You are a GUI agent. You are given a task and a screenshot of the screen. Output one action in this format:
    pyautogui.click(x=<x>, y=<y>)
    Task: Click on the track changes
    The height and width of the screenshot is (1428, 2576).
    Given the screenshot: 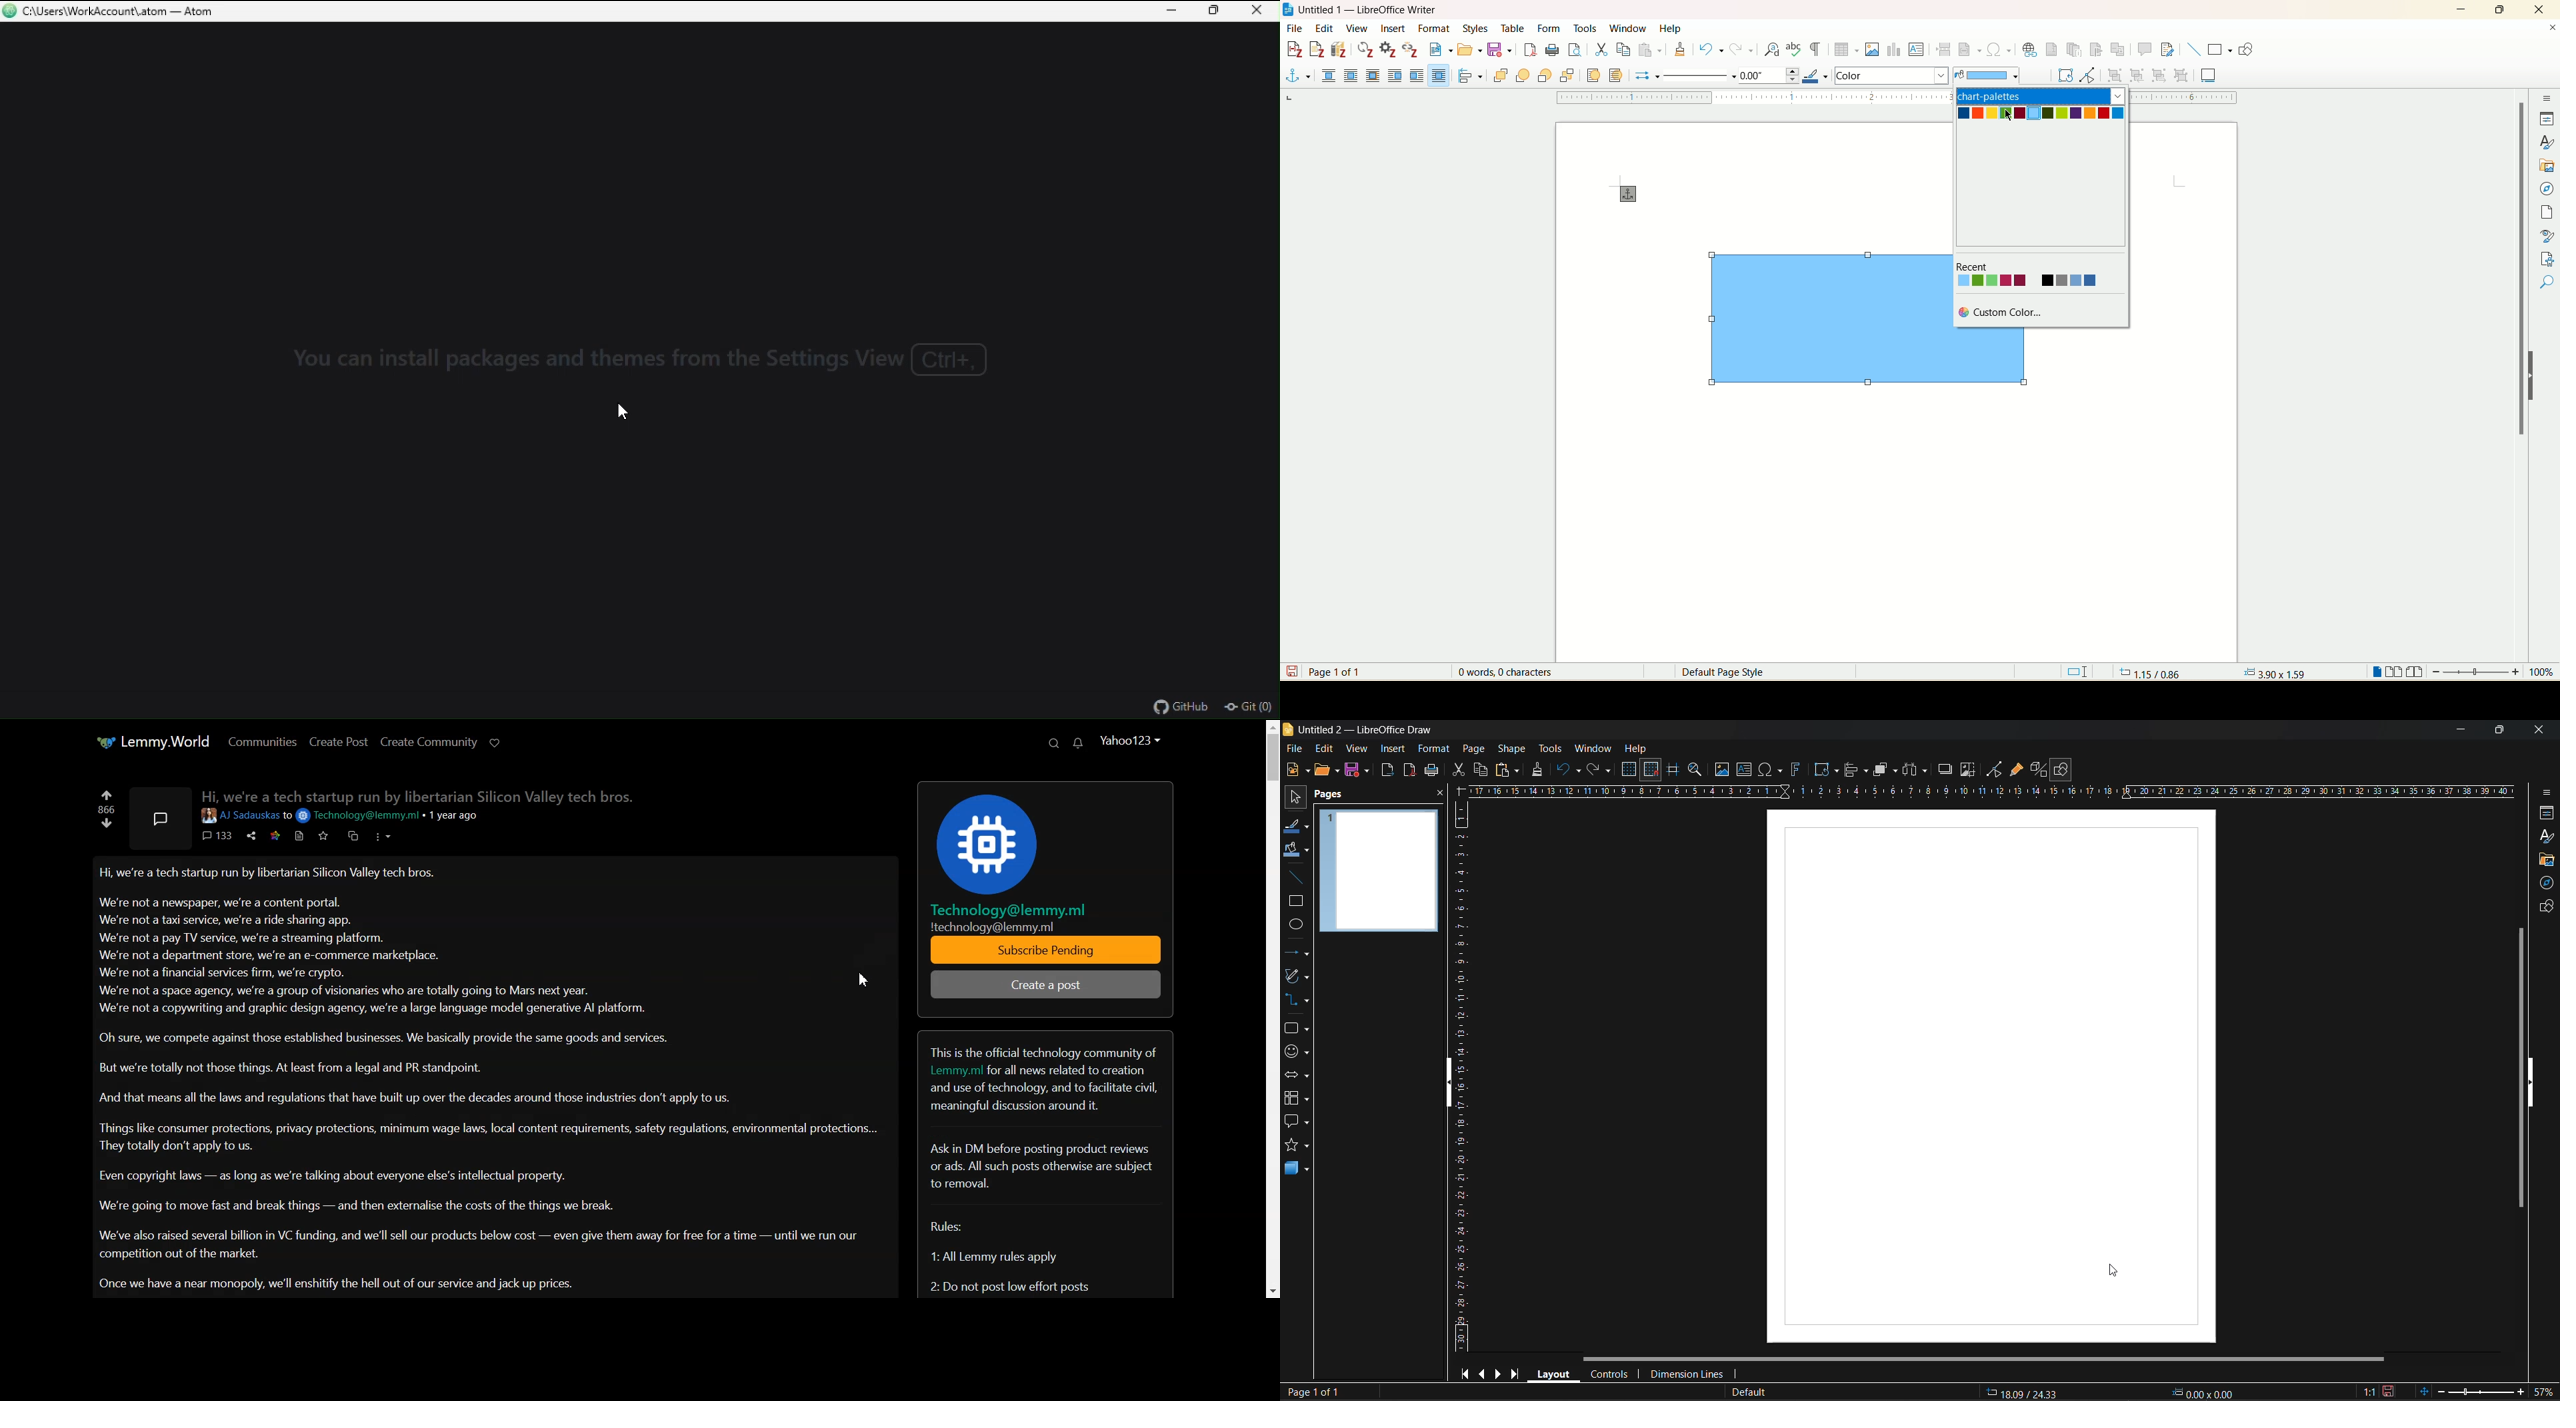 What is the action you would take?
    pyautogui.click(x=2165, y=49)
    